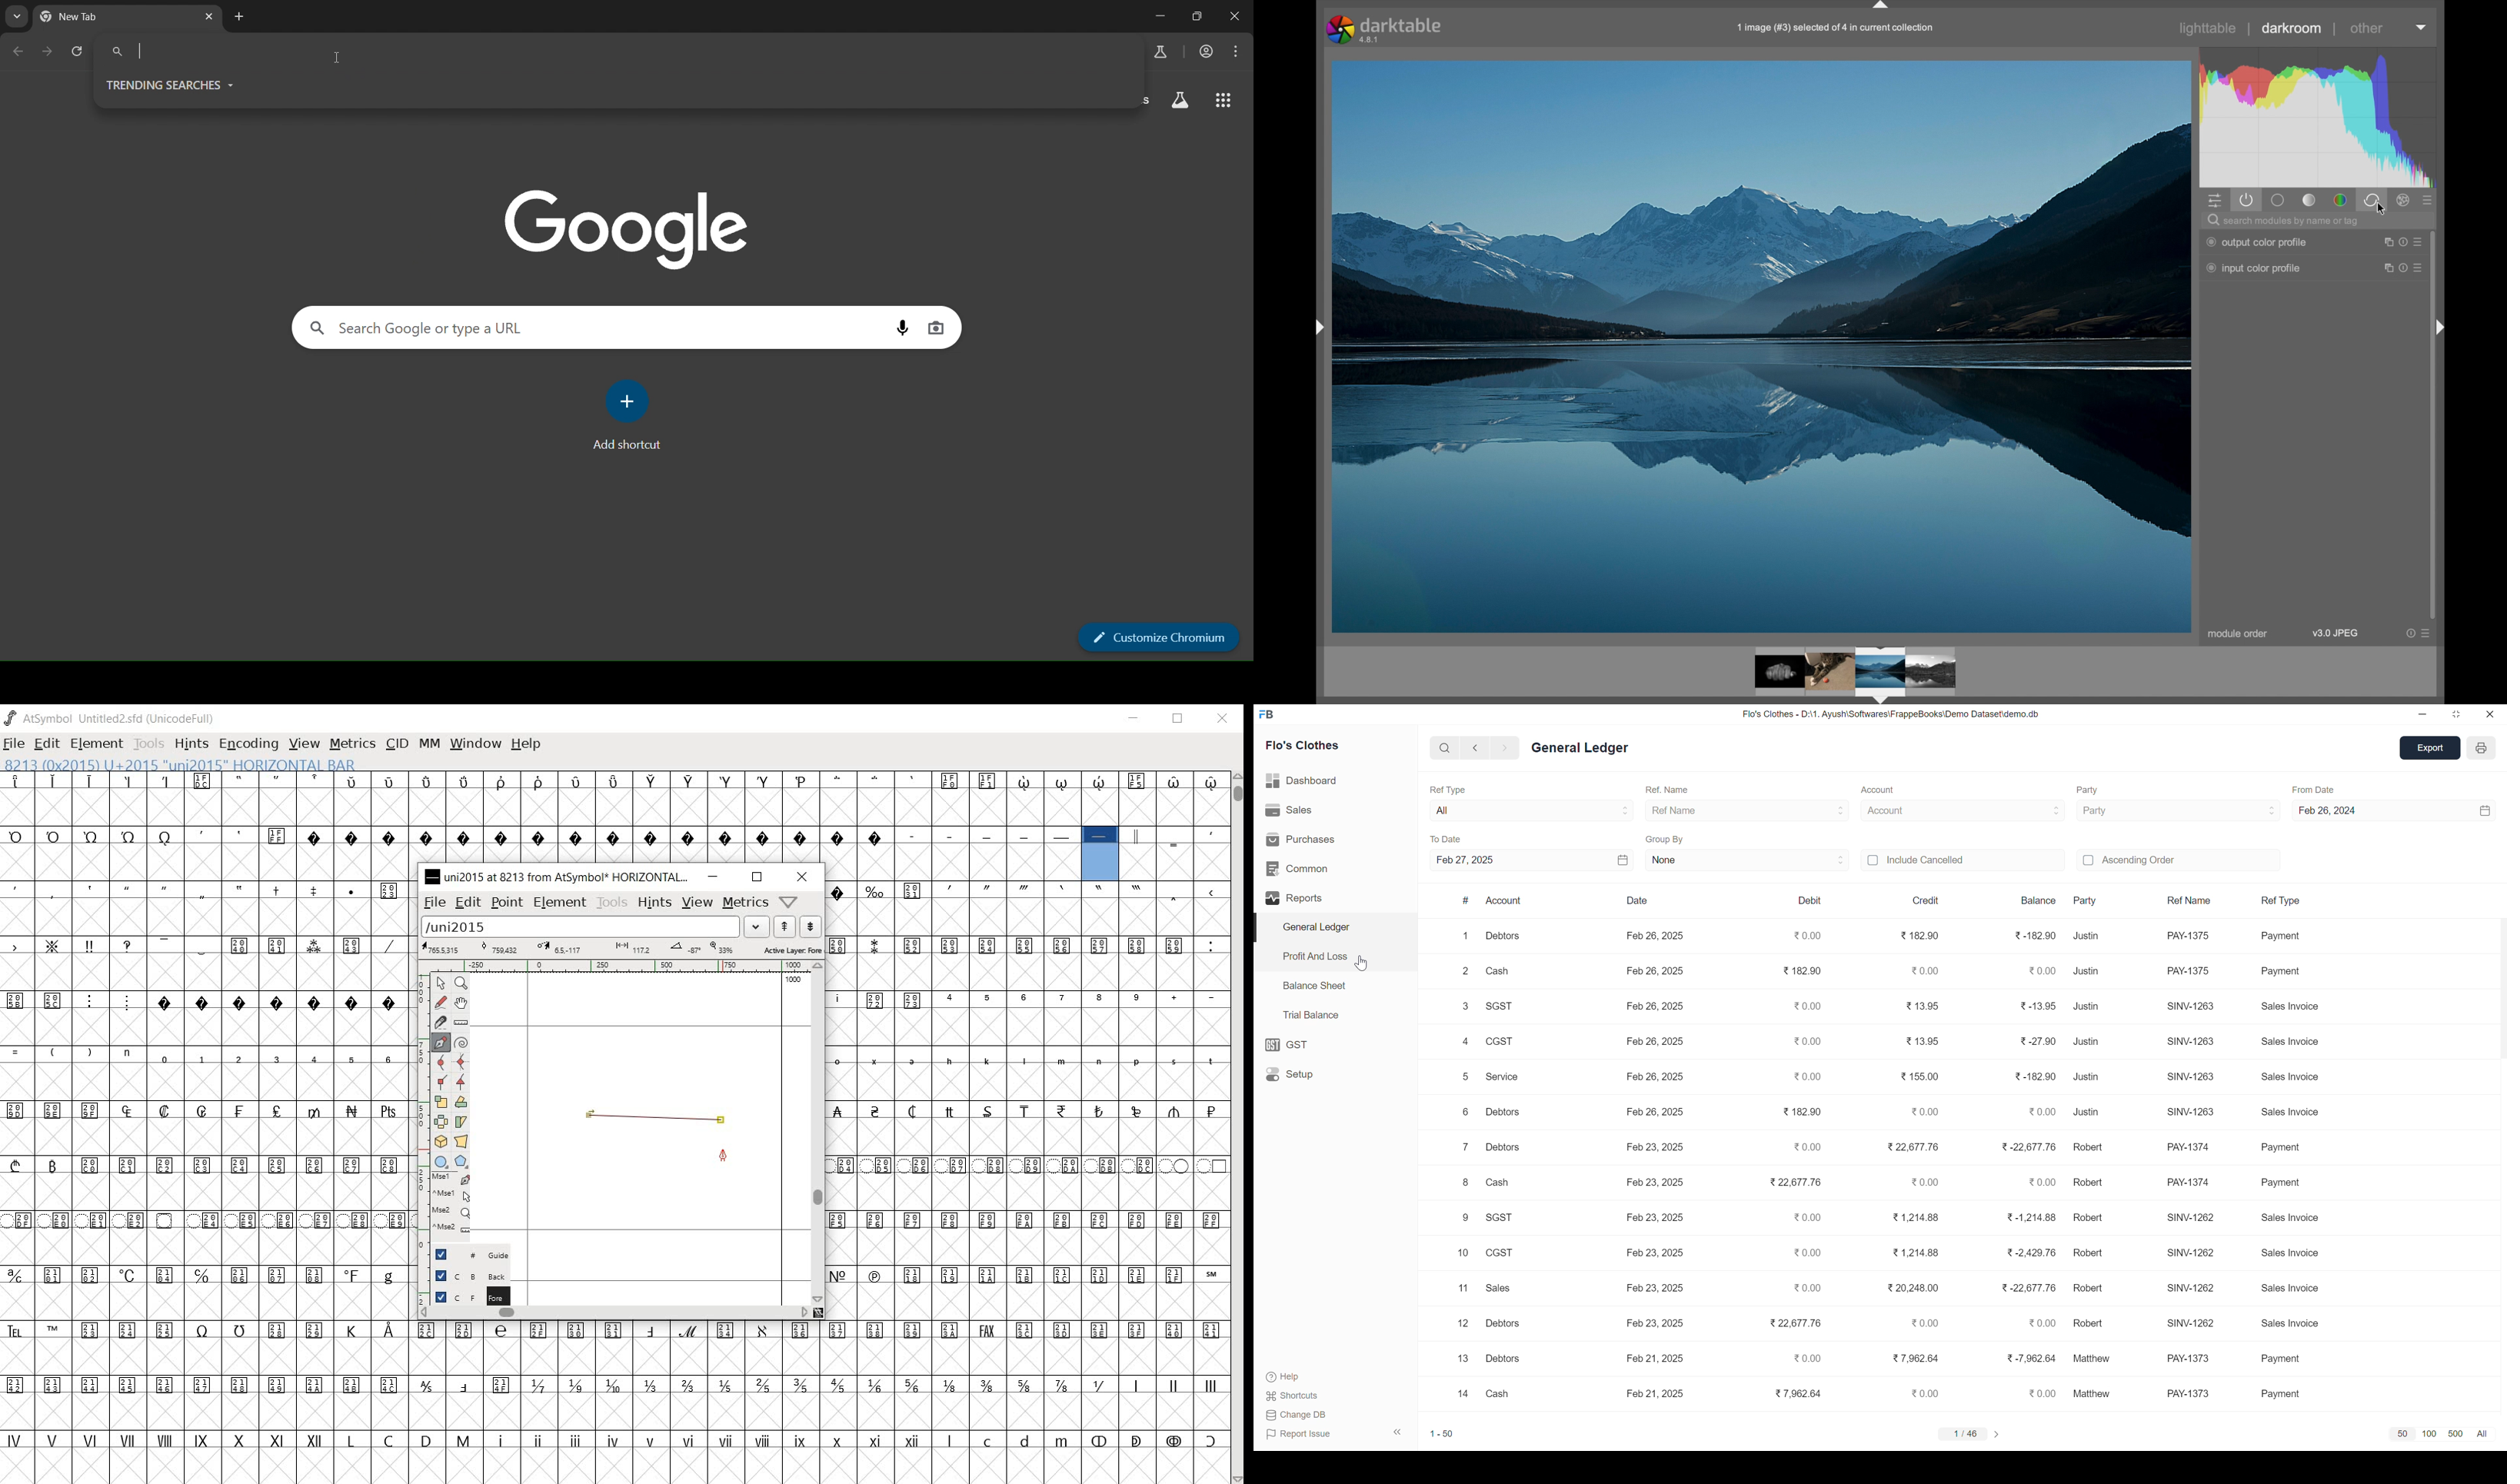  I want to click on CGST, so click(1503, 1253).